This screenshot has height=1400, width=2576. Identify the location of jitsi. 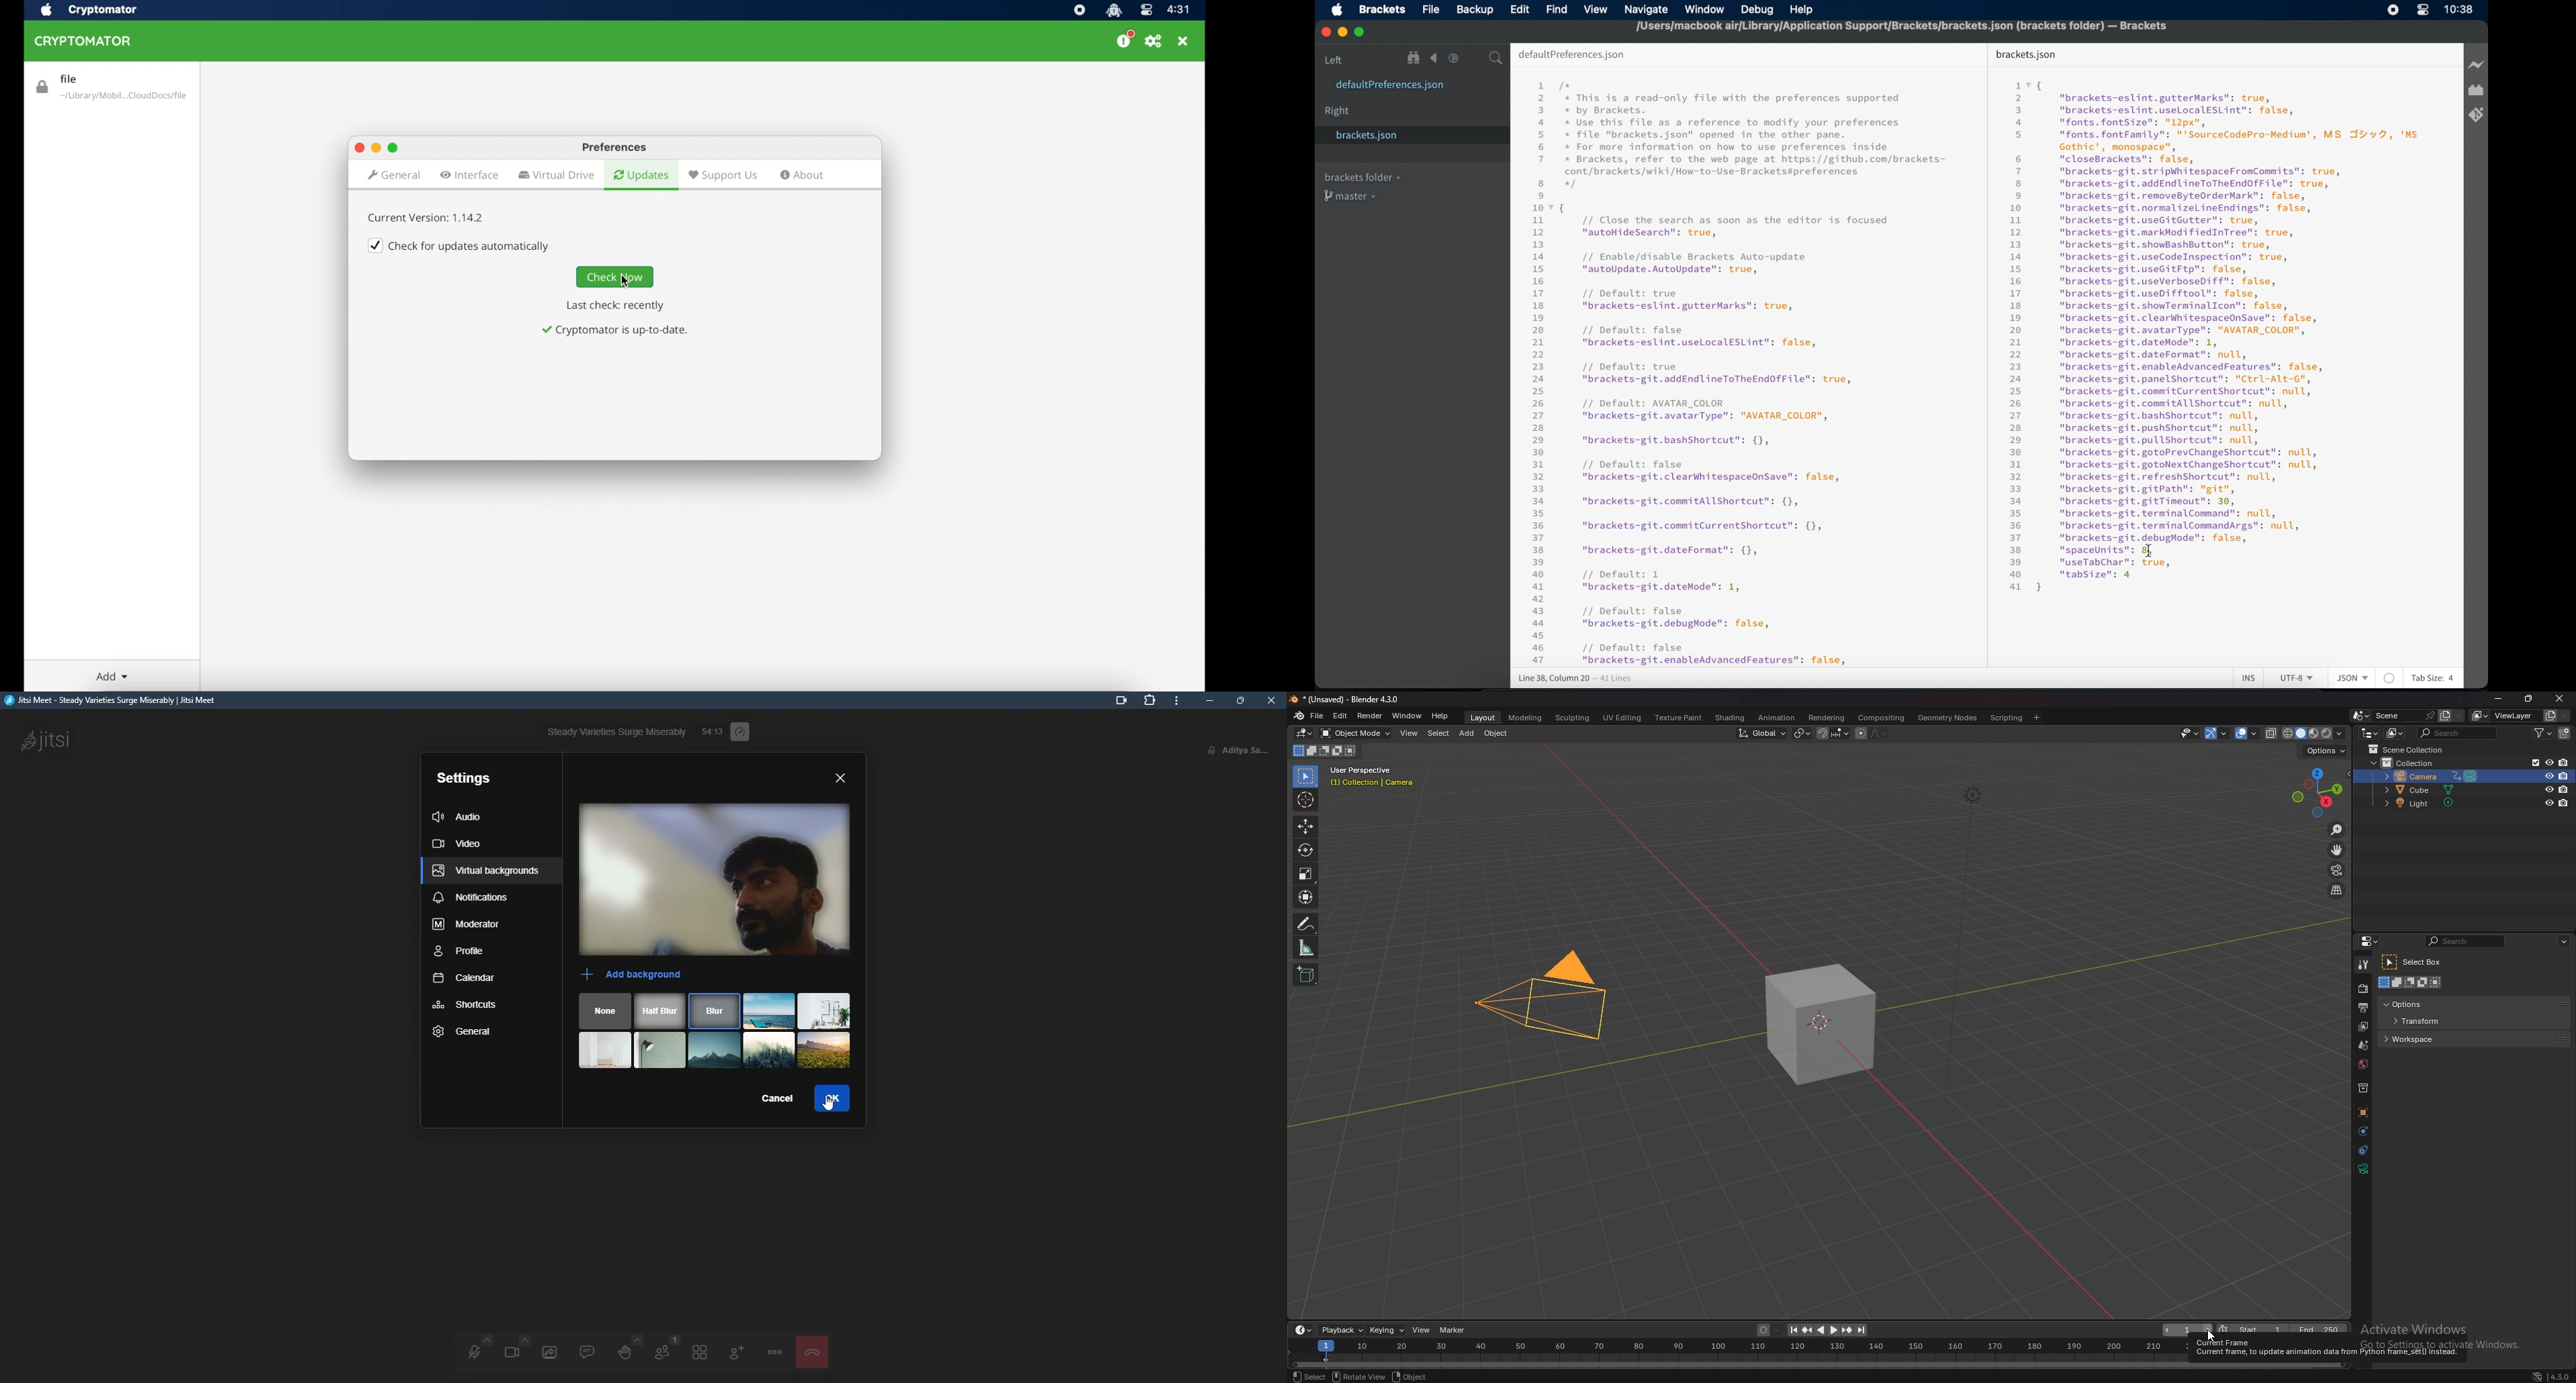
(113, 704).